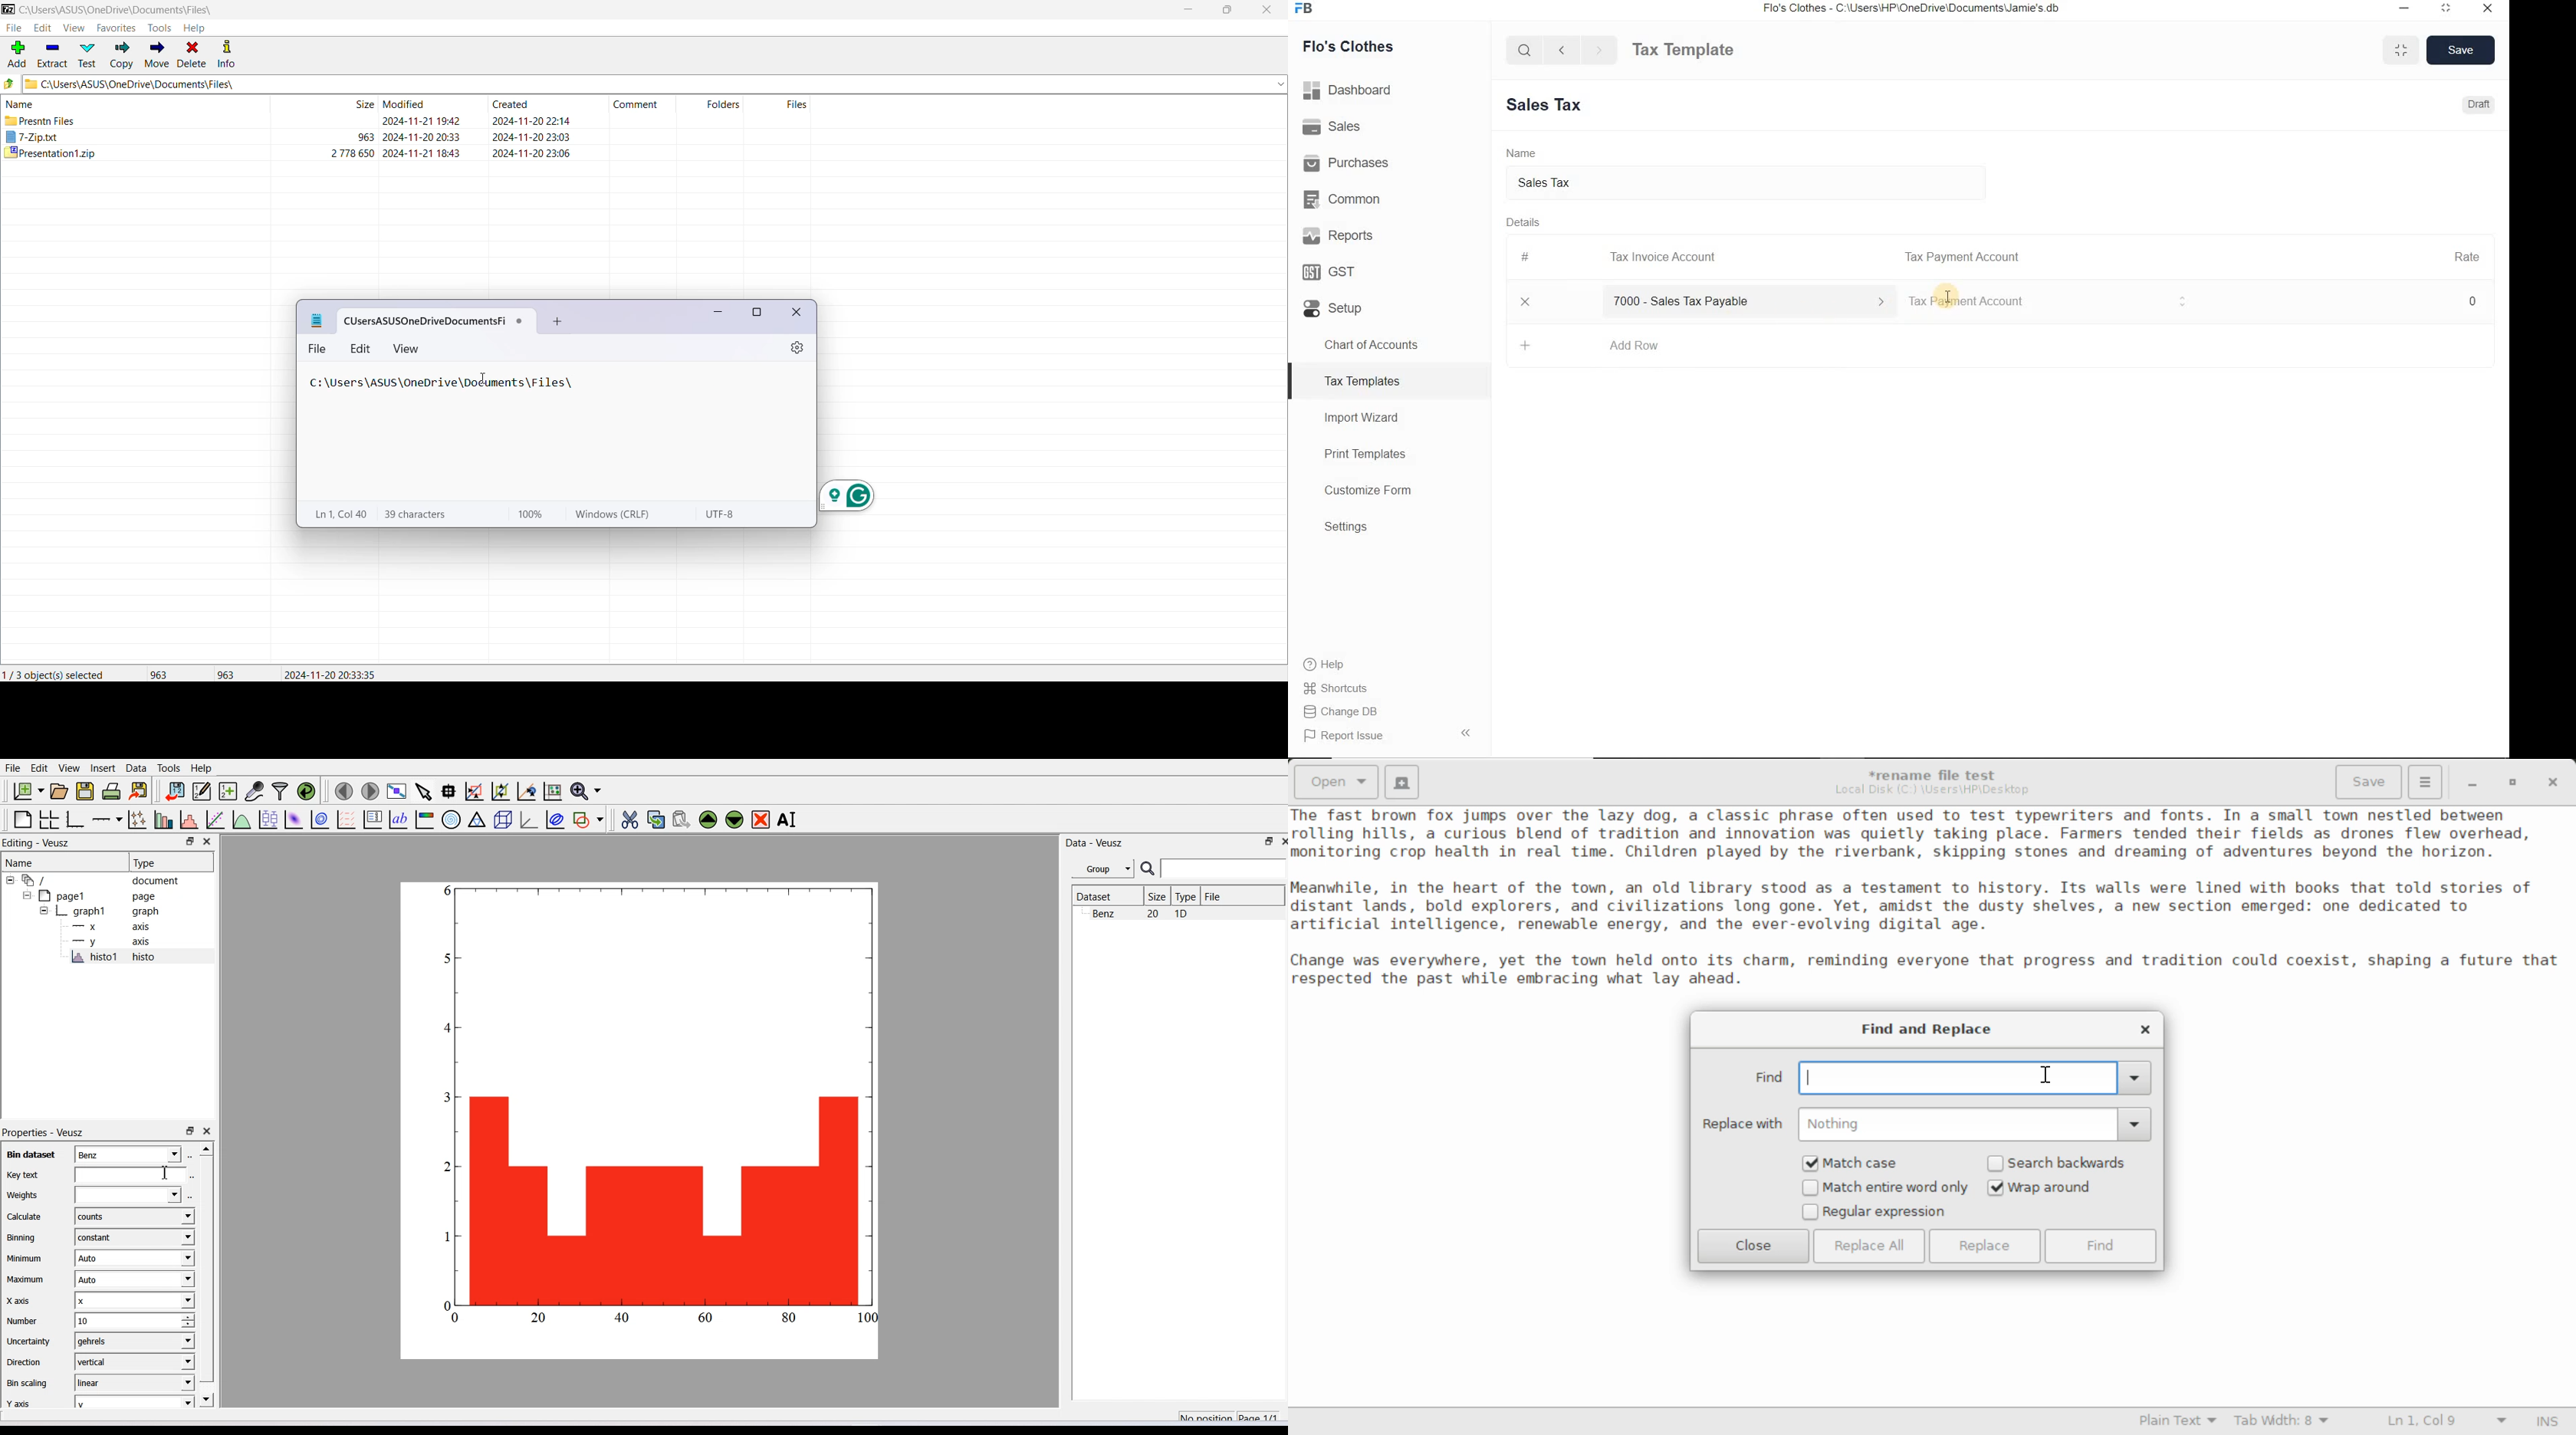  I want to click on Replace with Response Field, so click(1927, 1124).